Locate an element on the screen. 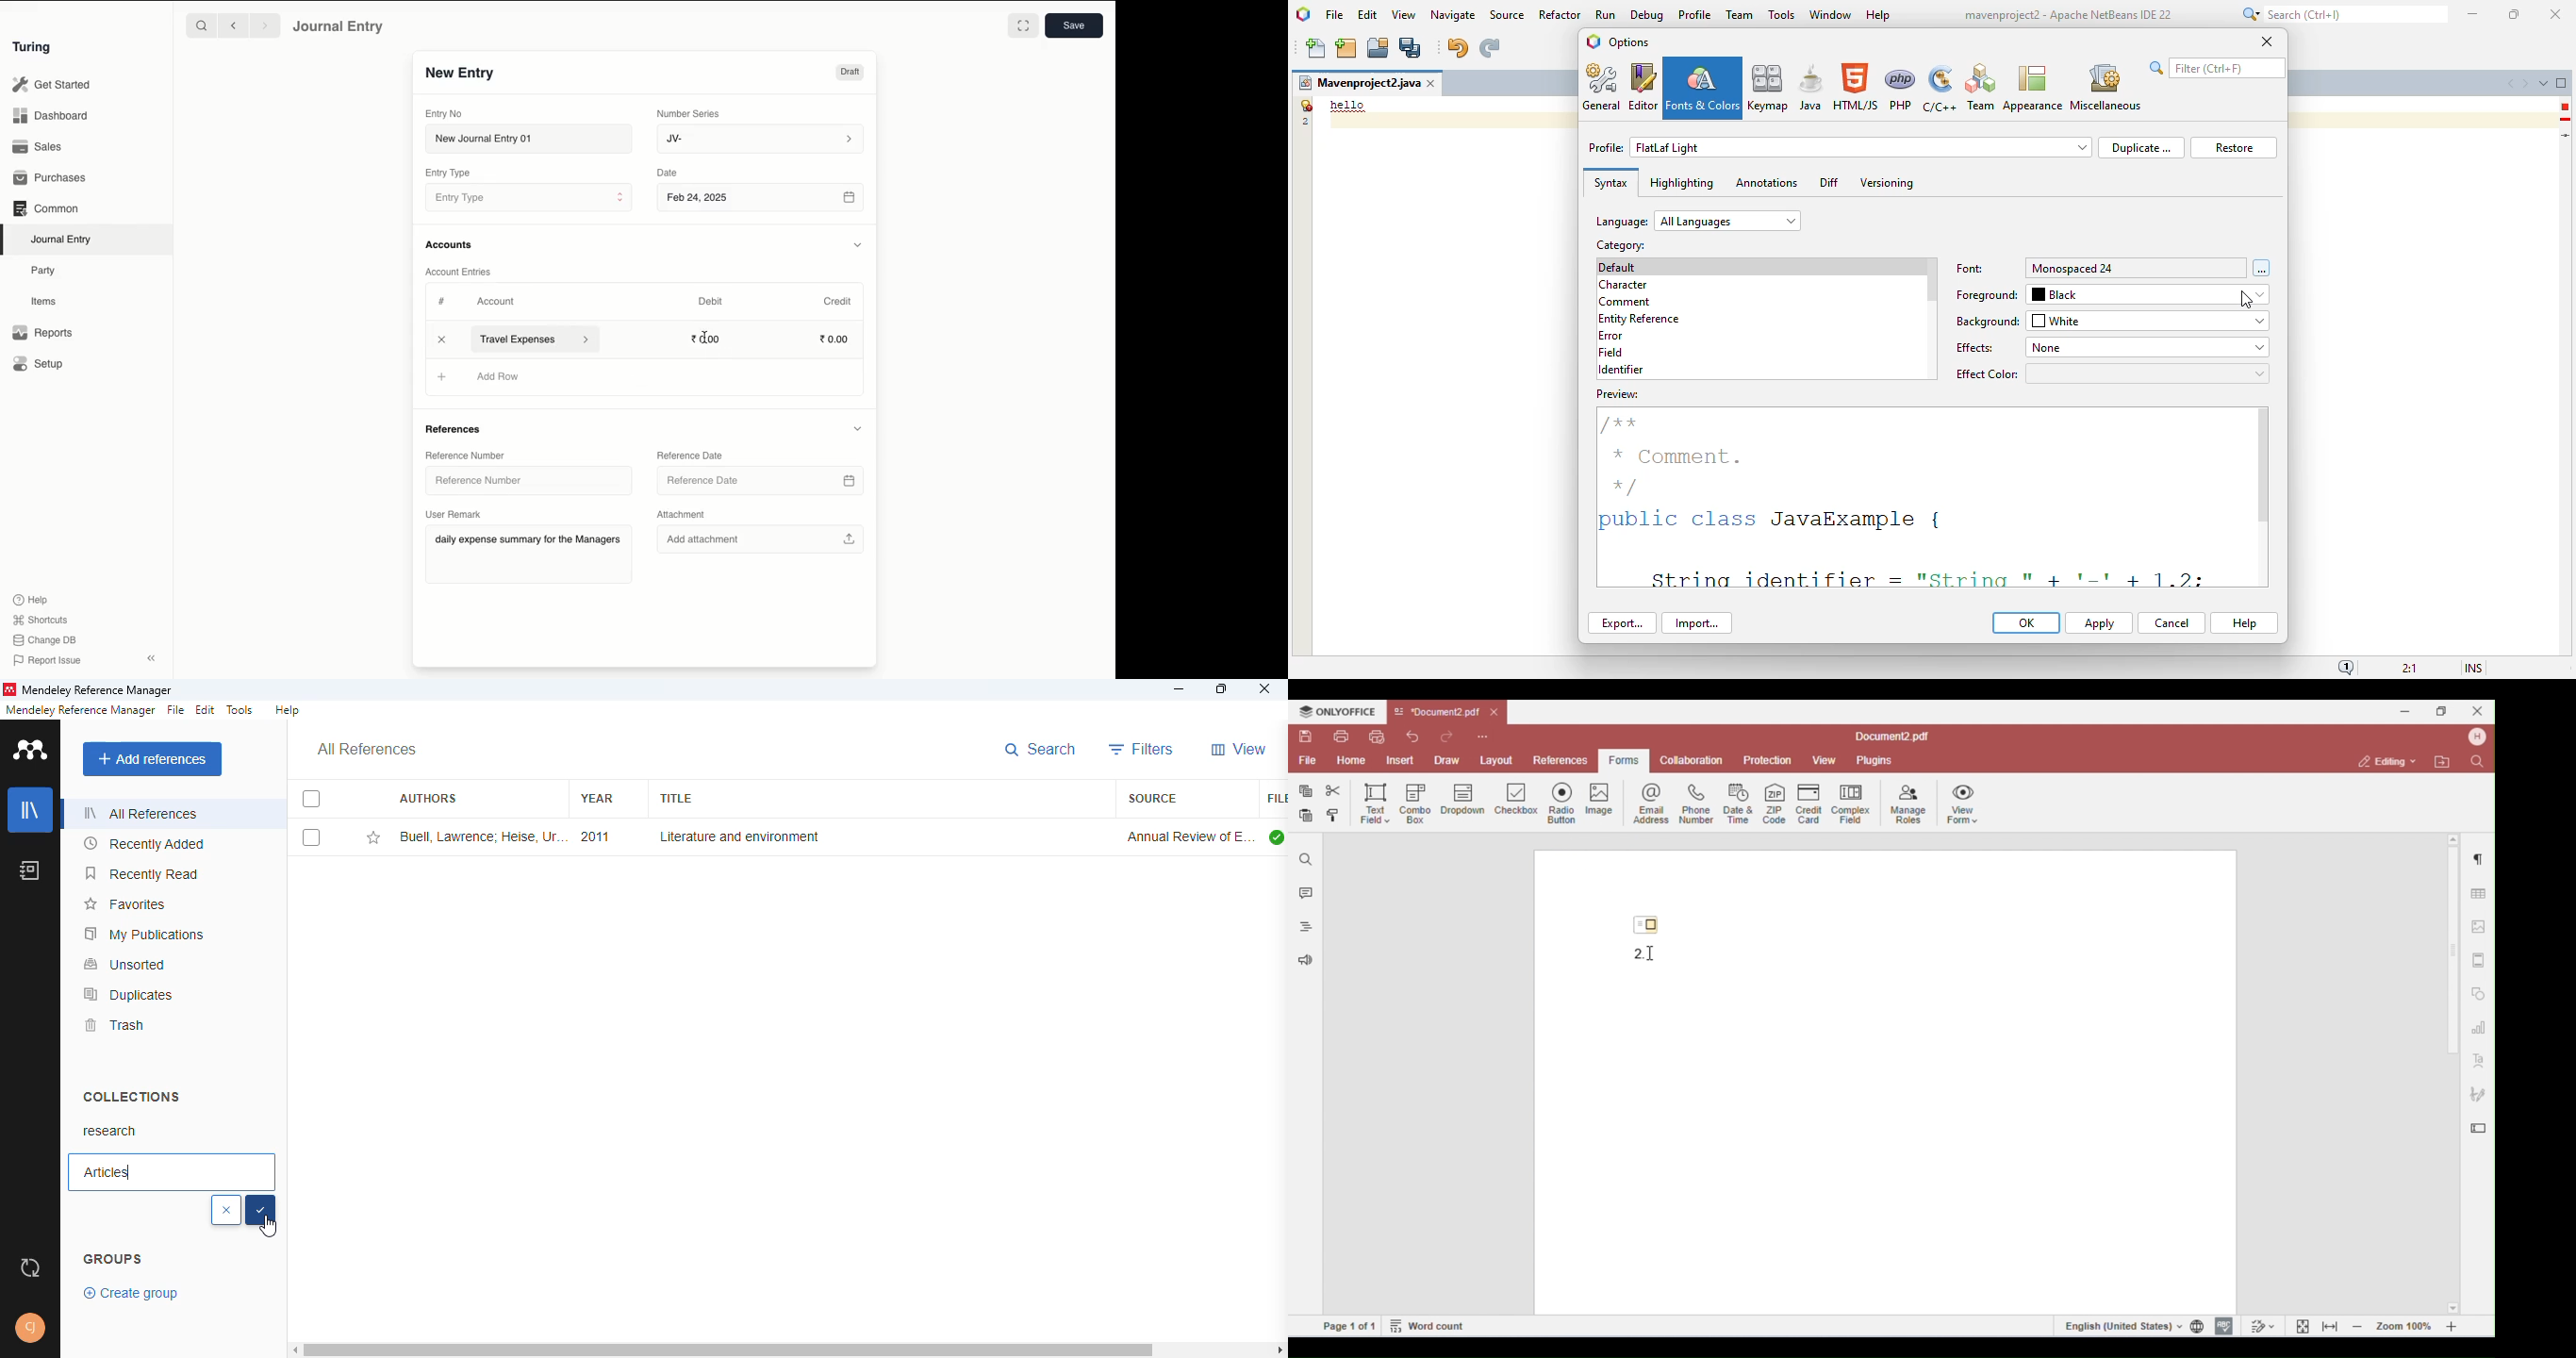  Items is located at coordinates (44, 301).